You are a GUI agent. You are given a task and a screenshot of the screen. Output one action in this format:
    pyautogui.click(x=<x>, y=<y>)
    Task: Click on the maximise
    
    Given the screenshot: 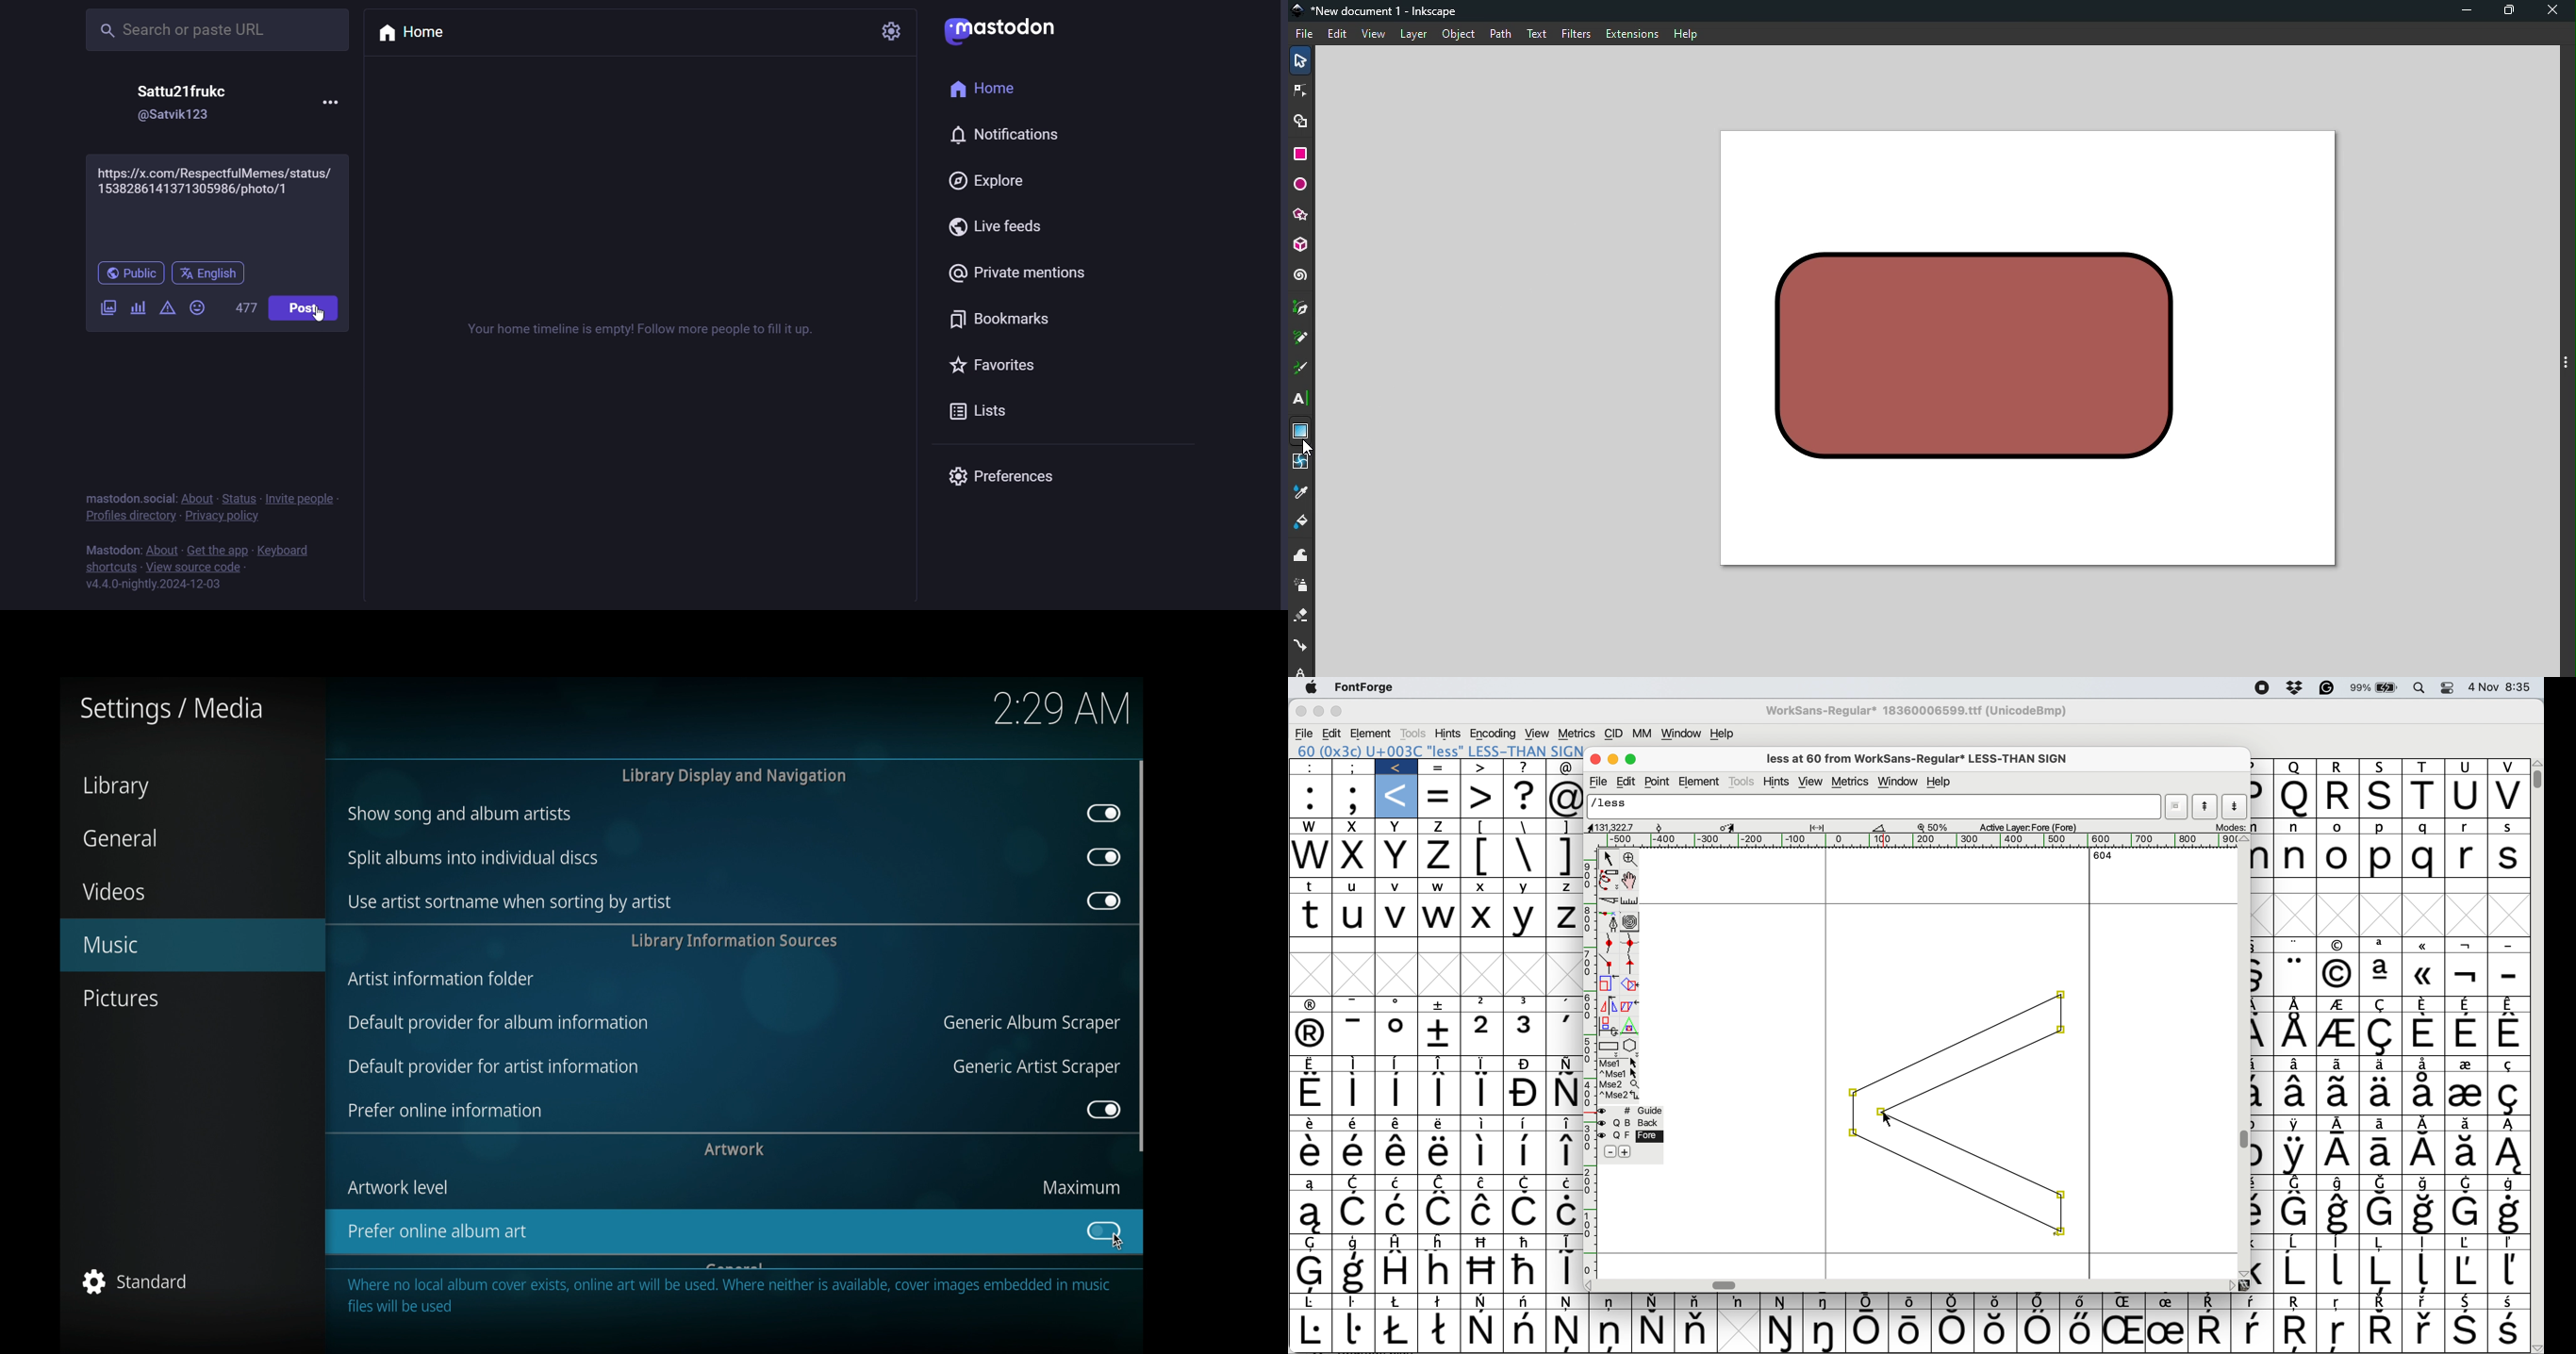 What is the action you would take?
    pyautogui.click(x=1342, y=713)
    